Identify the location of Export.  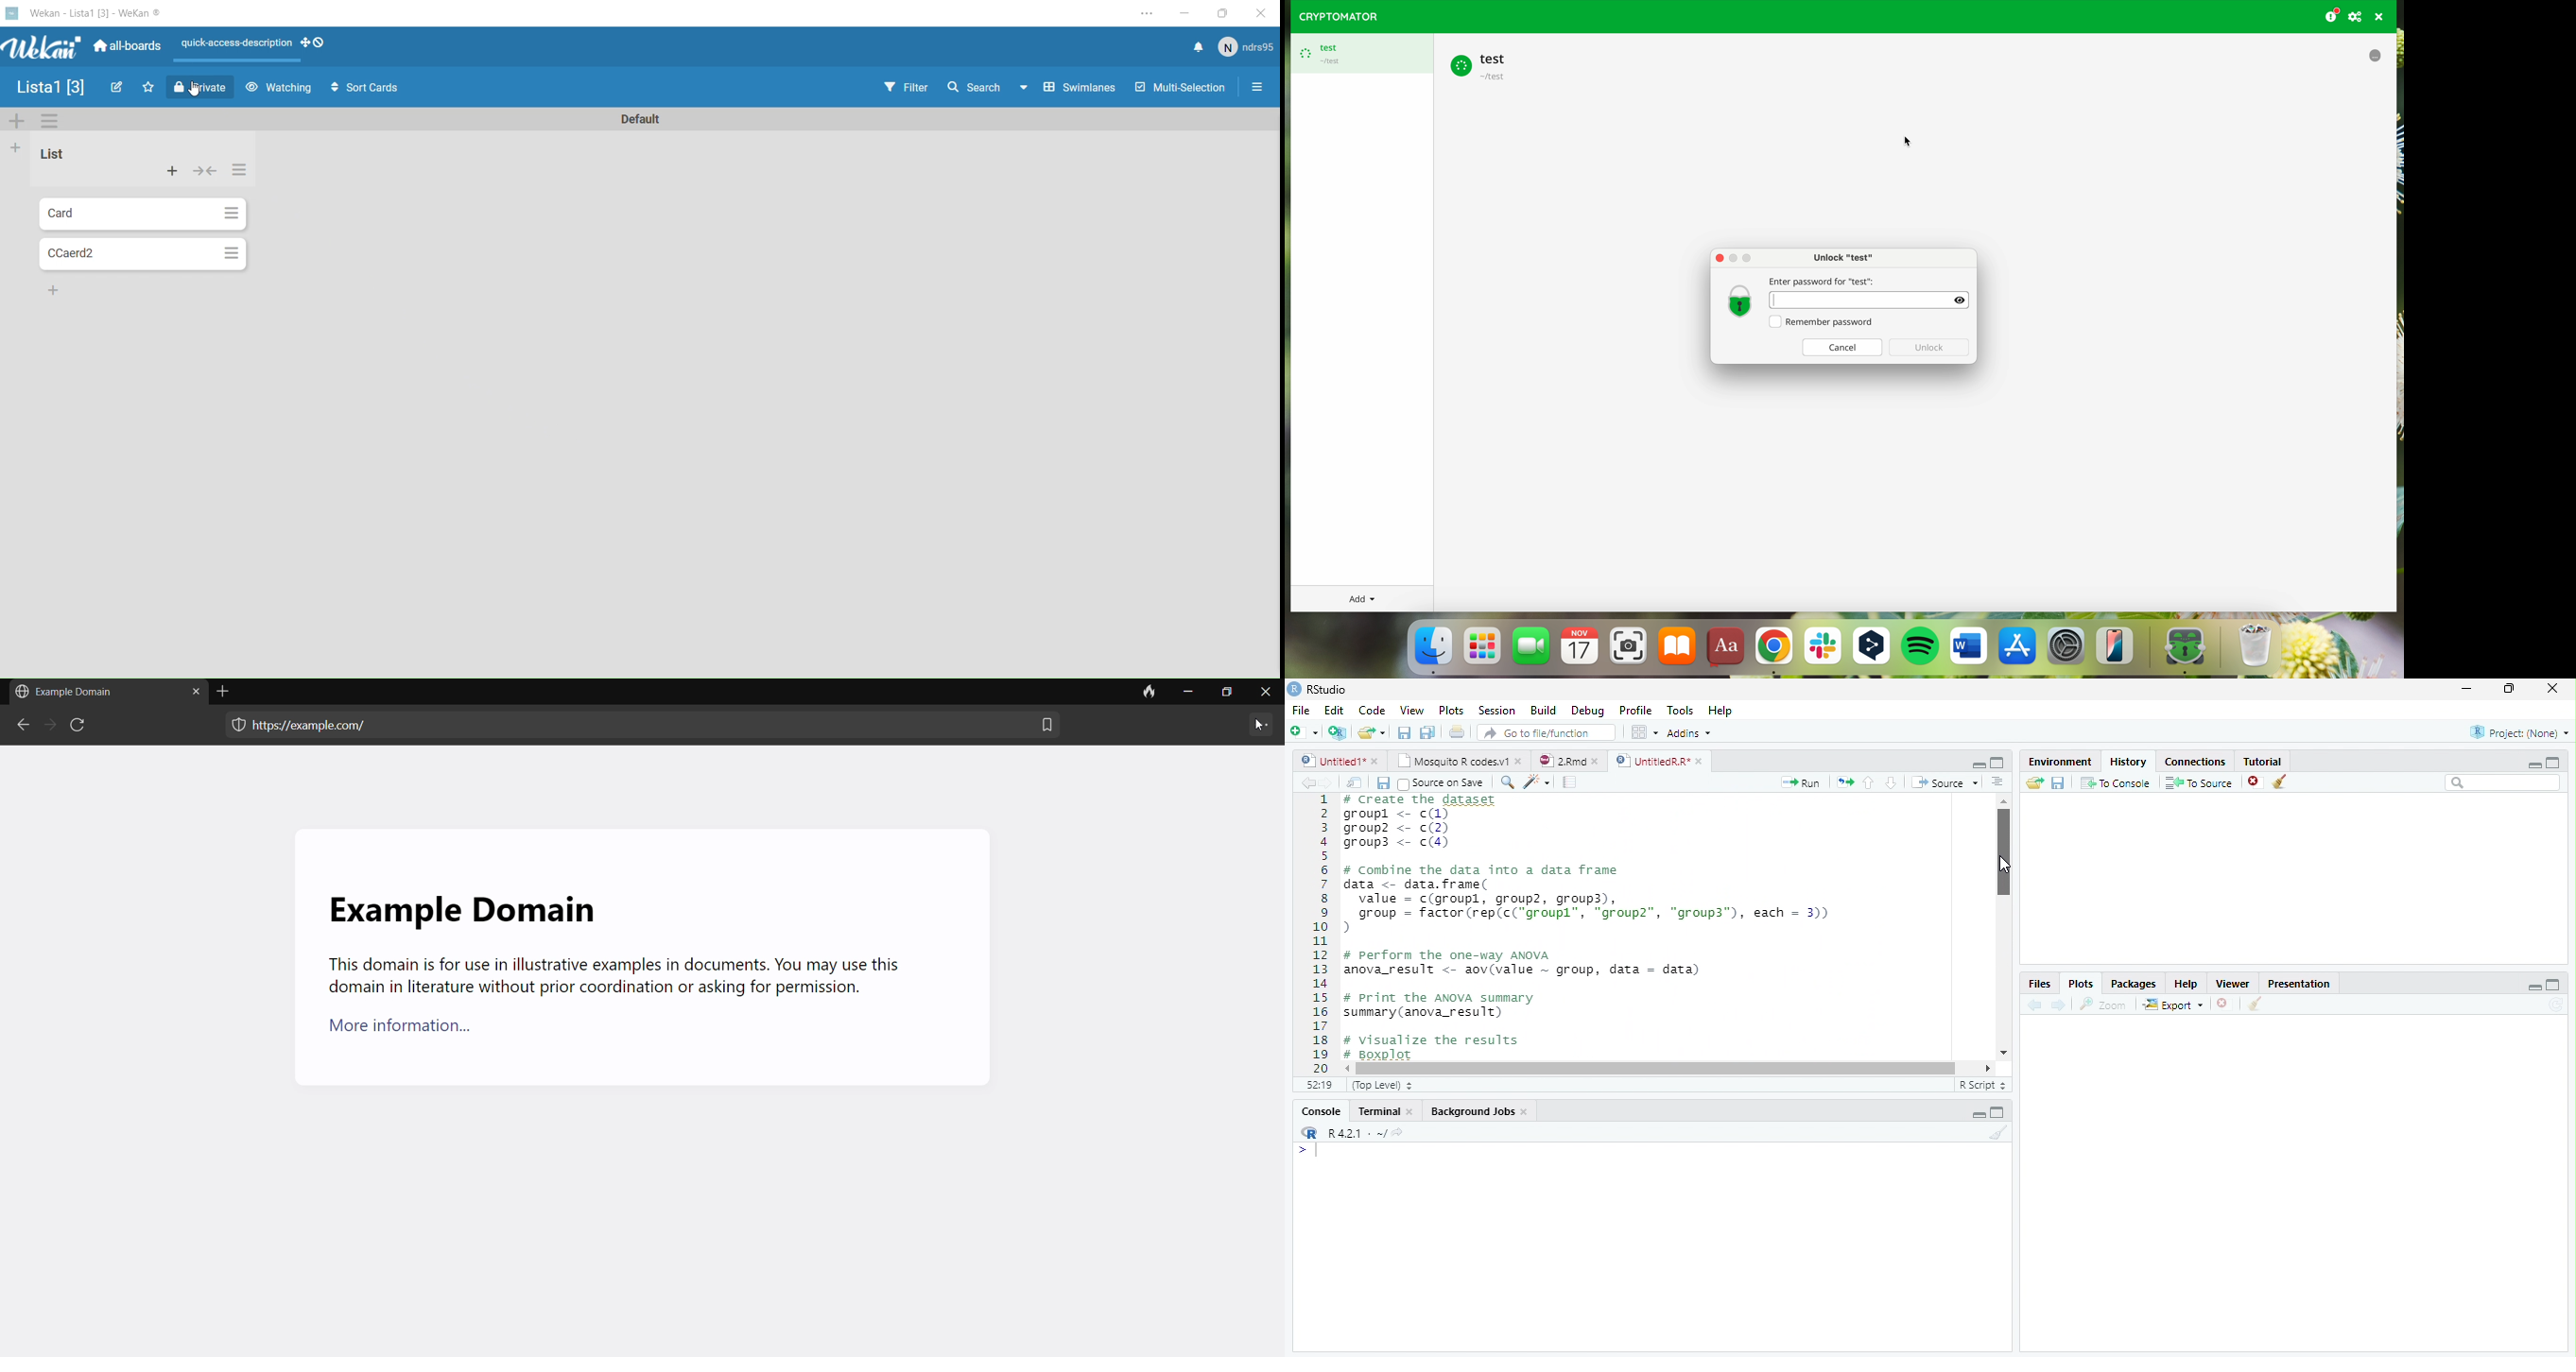
(2174, 1005).